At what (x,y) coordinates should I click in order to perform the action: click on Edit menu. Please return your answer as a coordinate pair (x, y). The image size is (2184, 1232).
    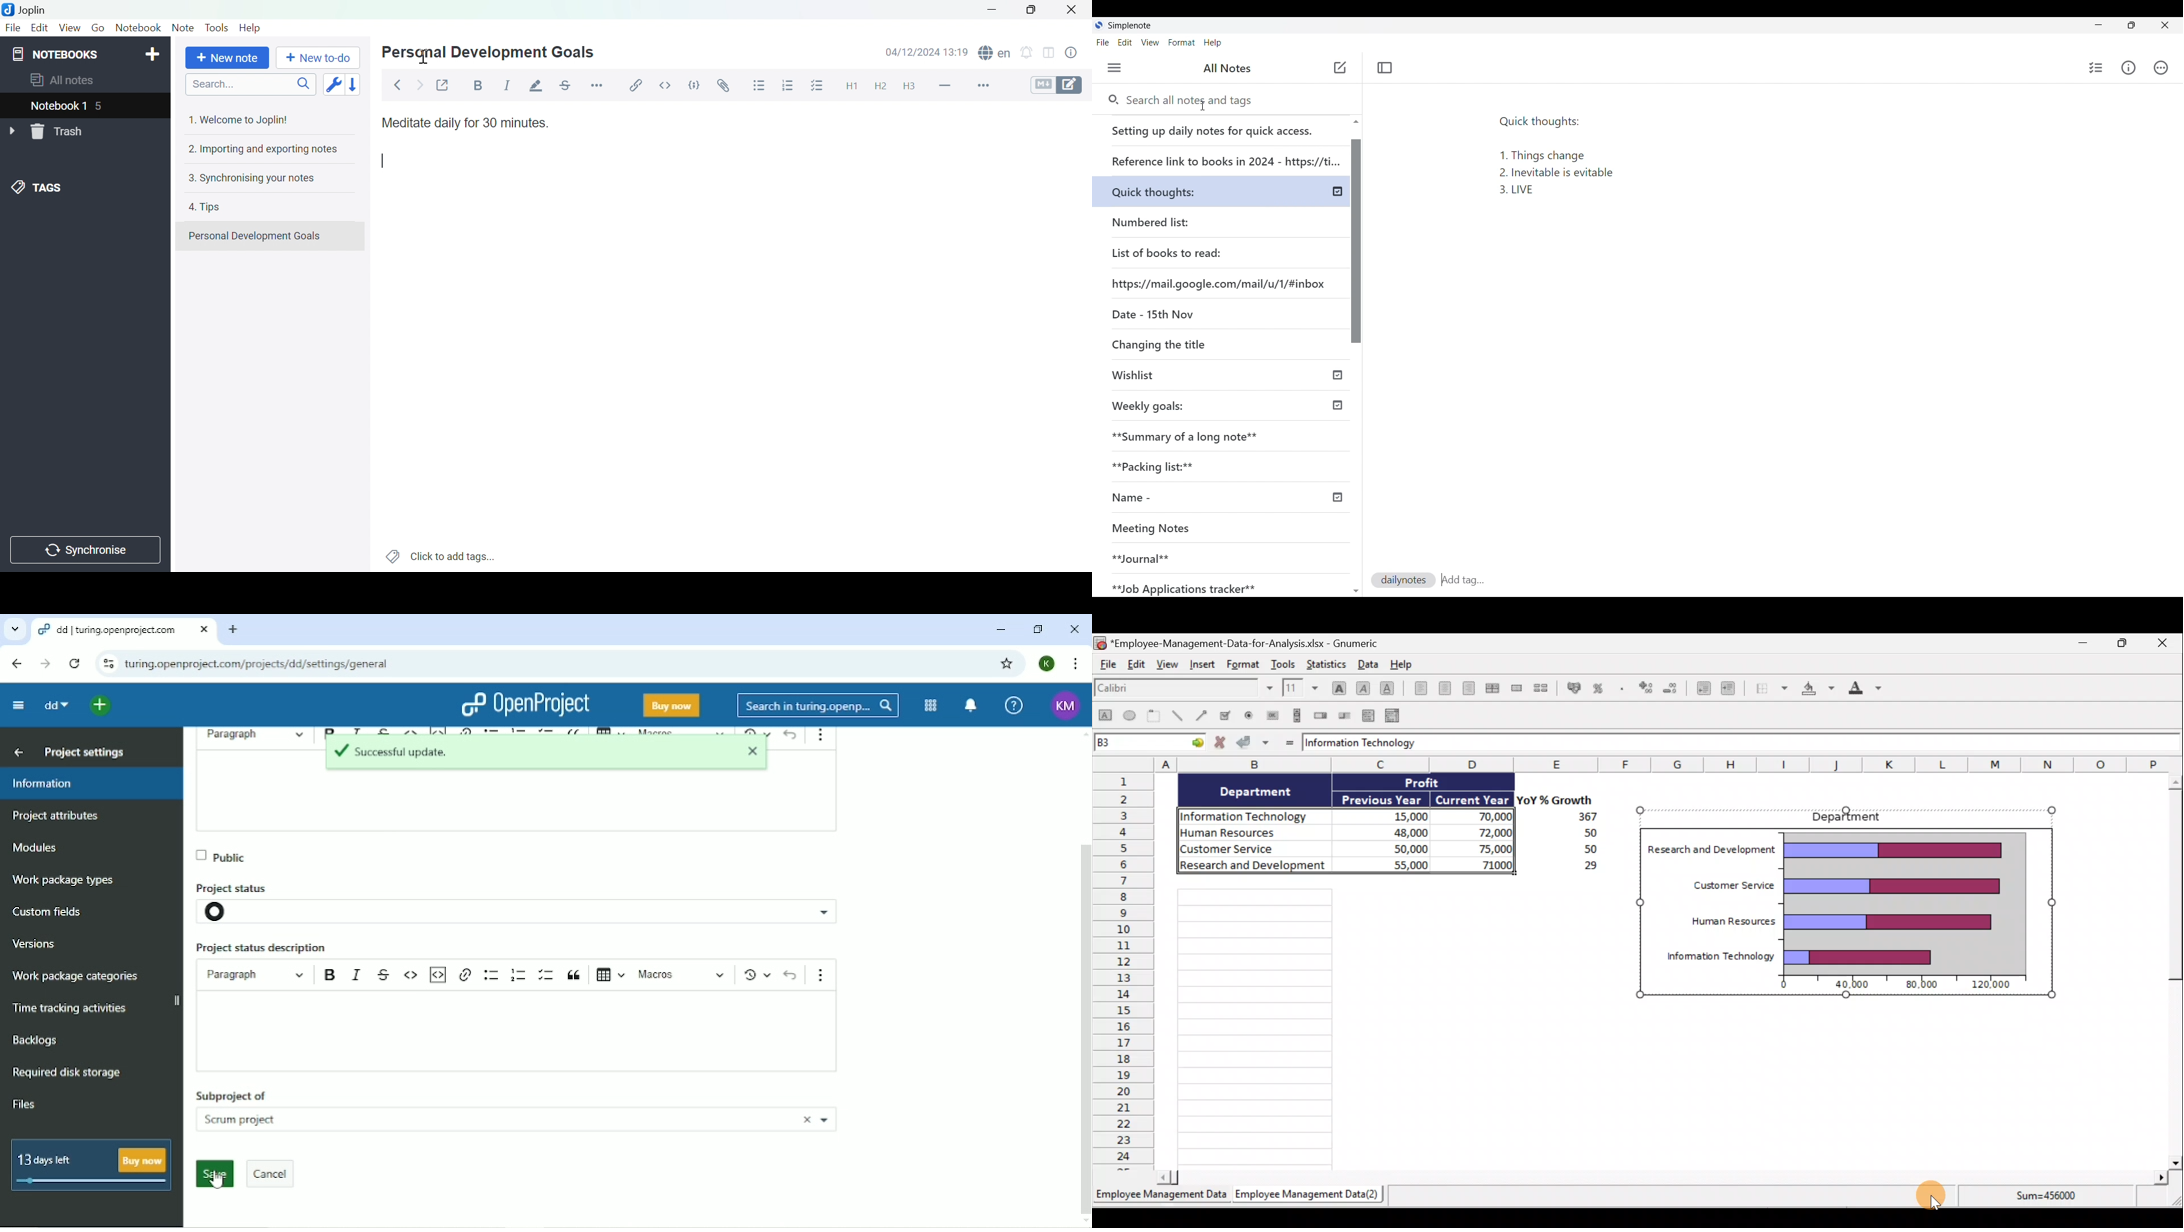
    Looking at the image, I should click on (1125, 43).